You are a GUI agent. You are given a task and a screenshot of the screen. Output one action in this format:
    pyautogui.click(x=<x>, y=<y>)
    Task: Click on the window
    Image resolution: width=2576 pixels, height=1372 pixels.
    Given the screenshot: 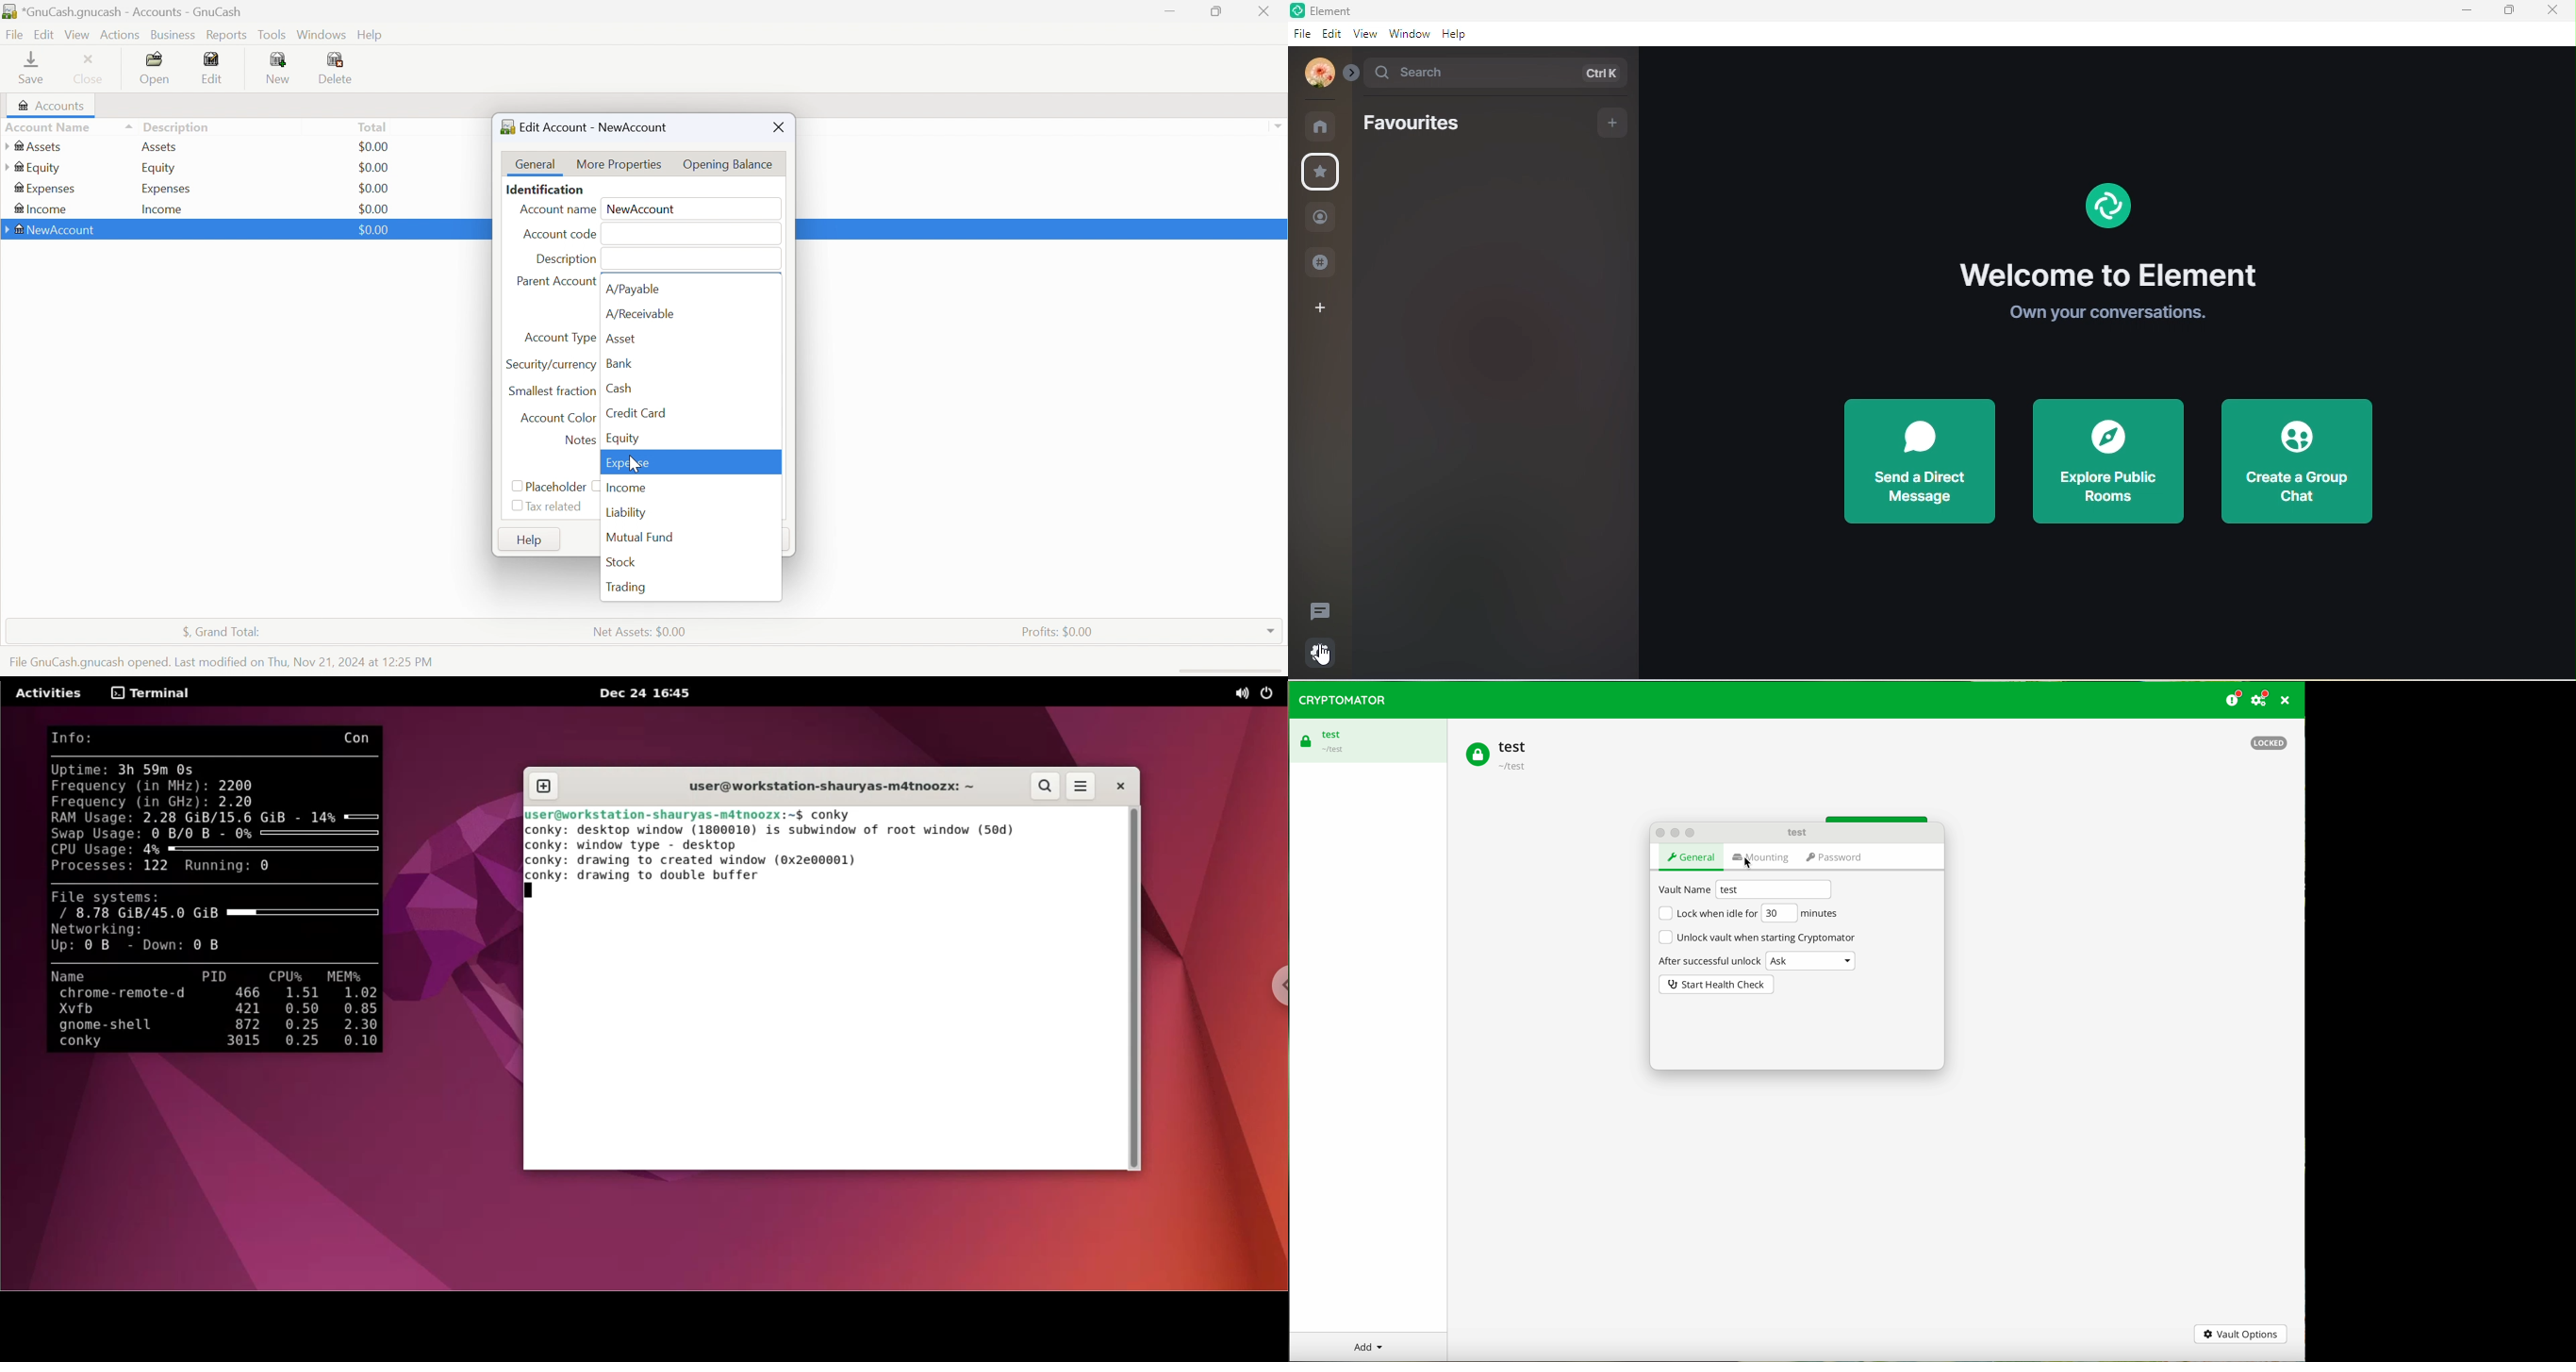 What is the action you would take?
    pyautogui.click(x=1408, y=34)
    